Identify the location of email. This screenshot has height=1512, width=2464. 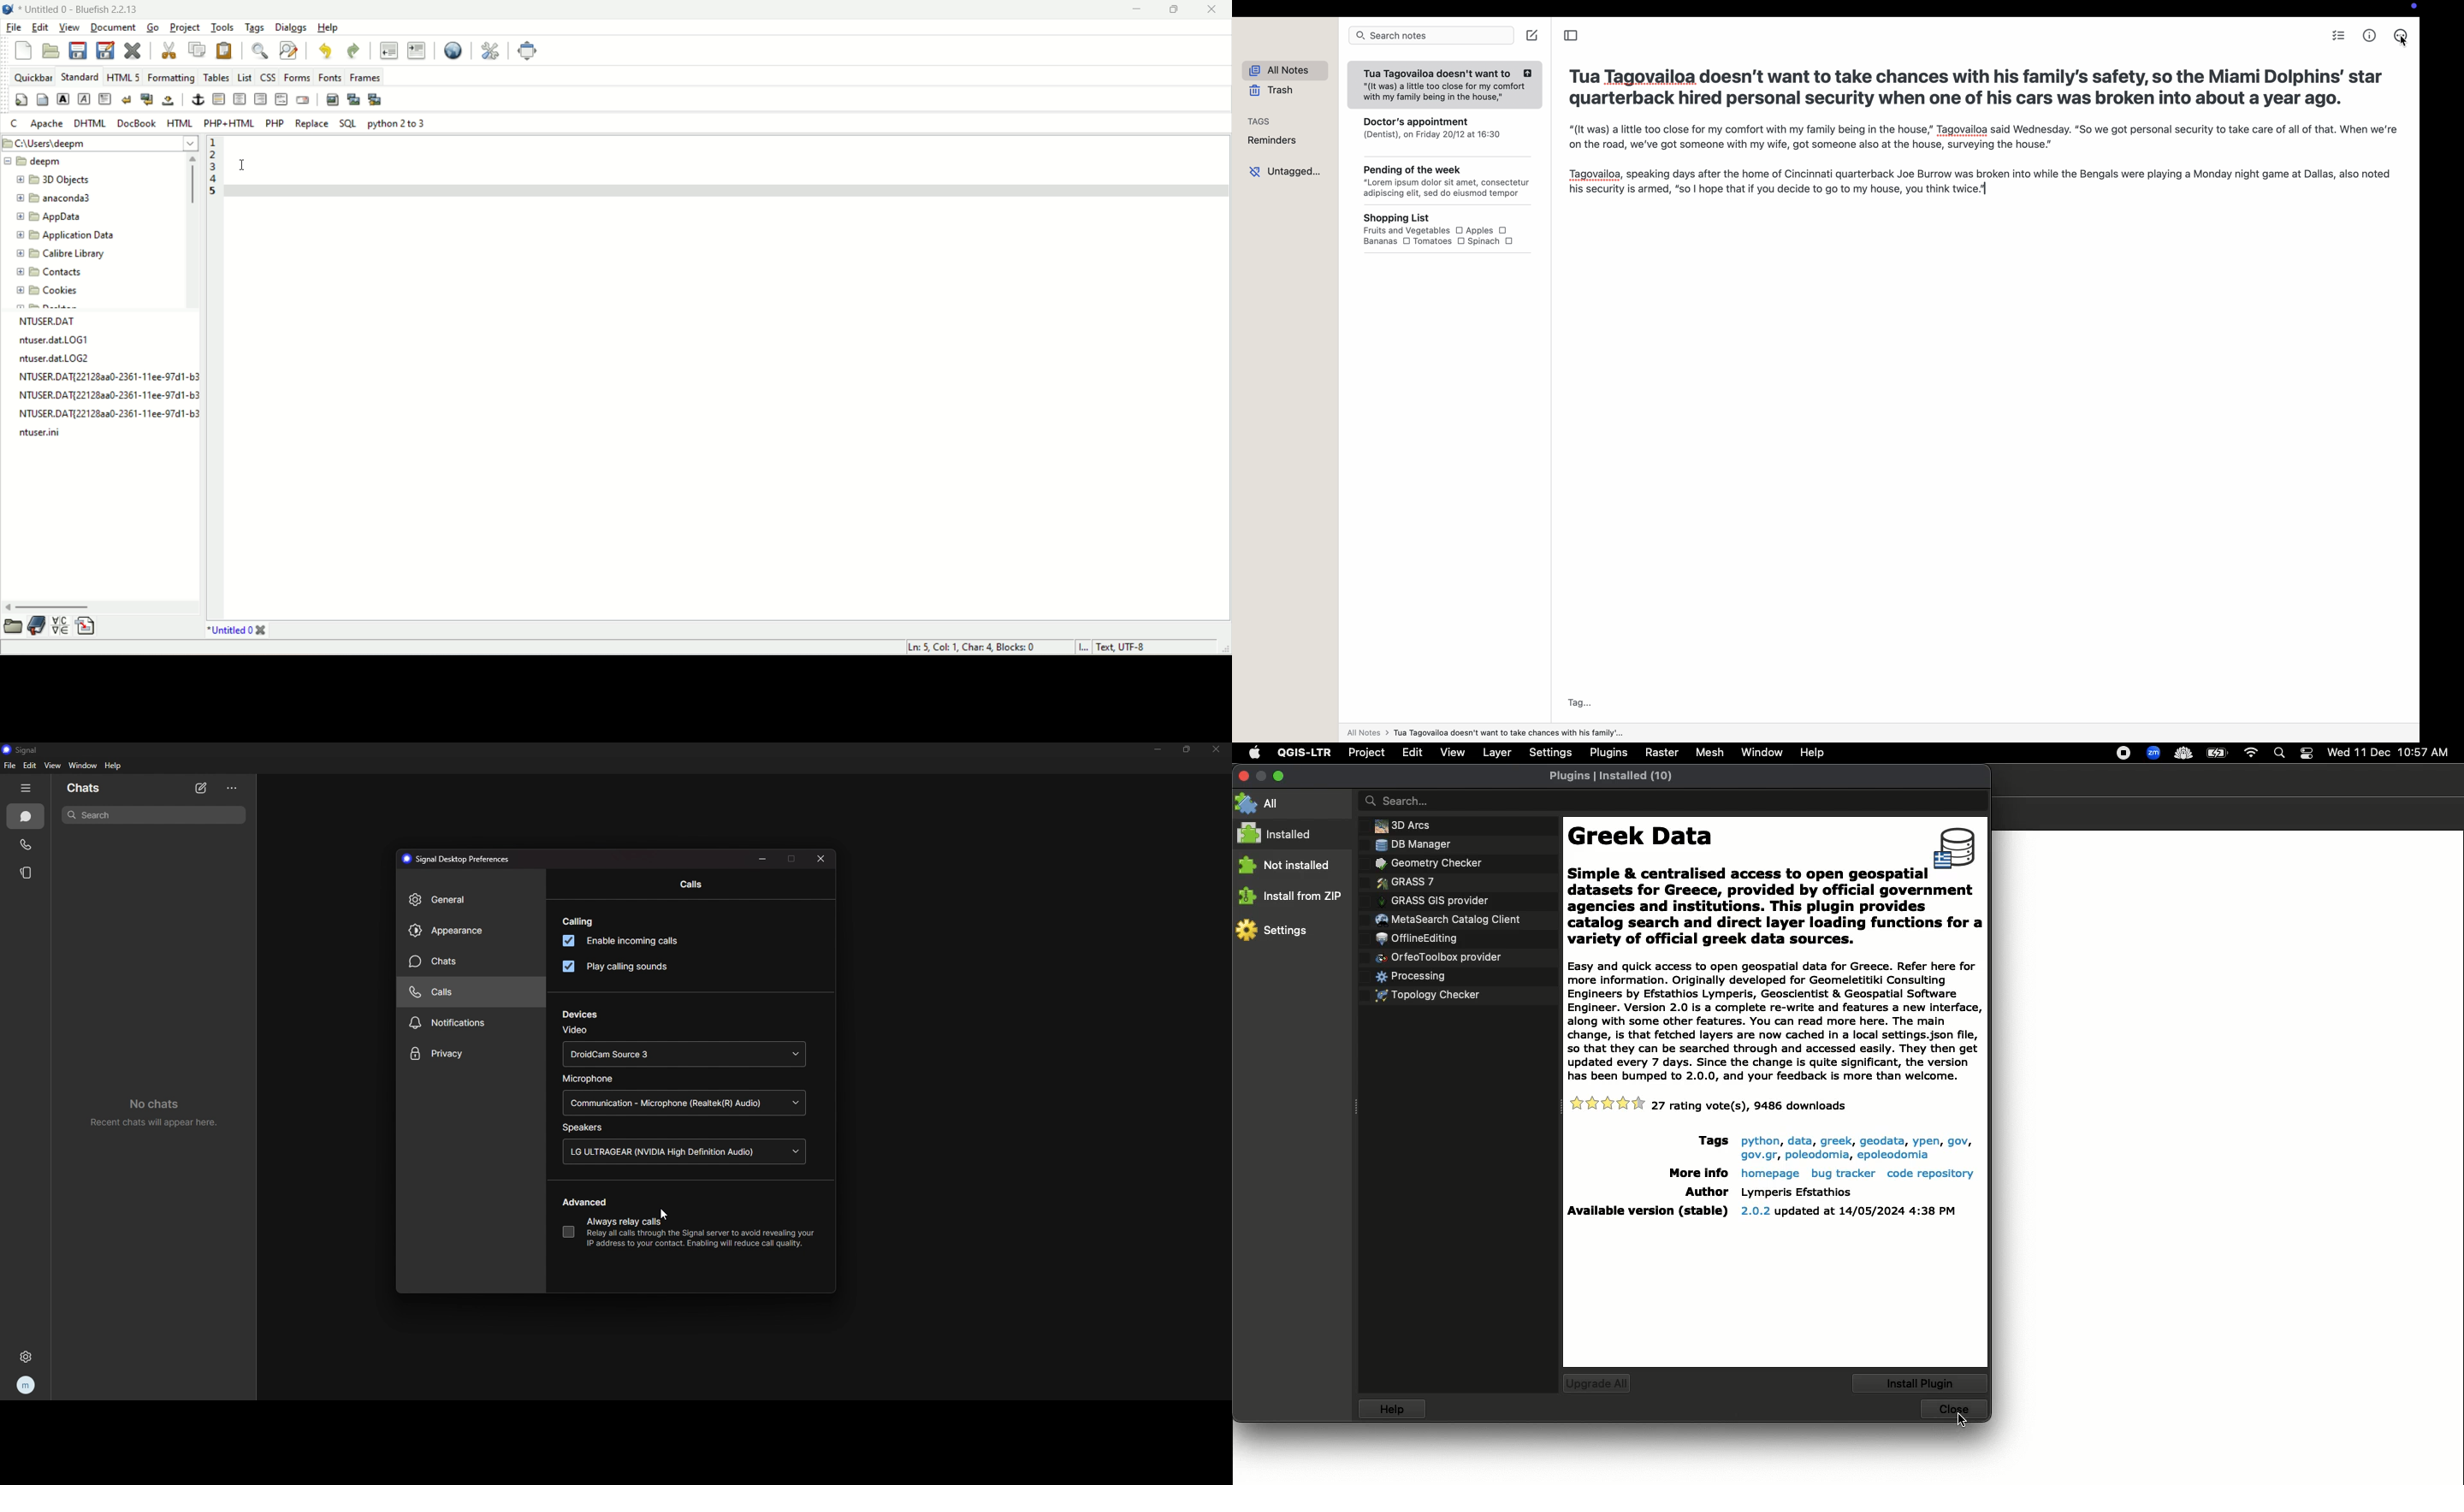
(302, 100).